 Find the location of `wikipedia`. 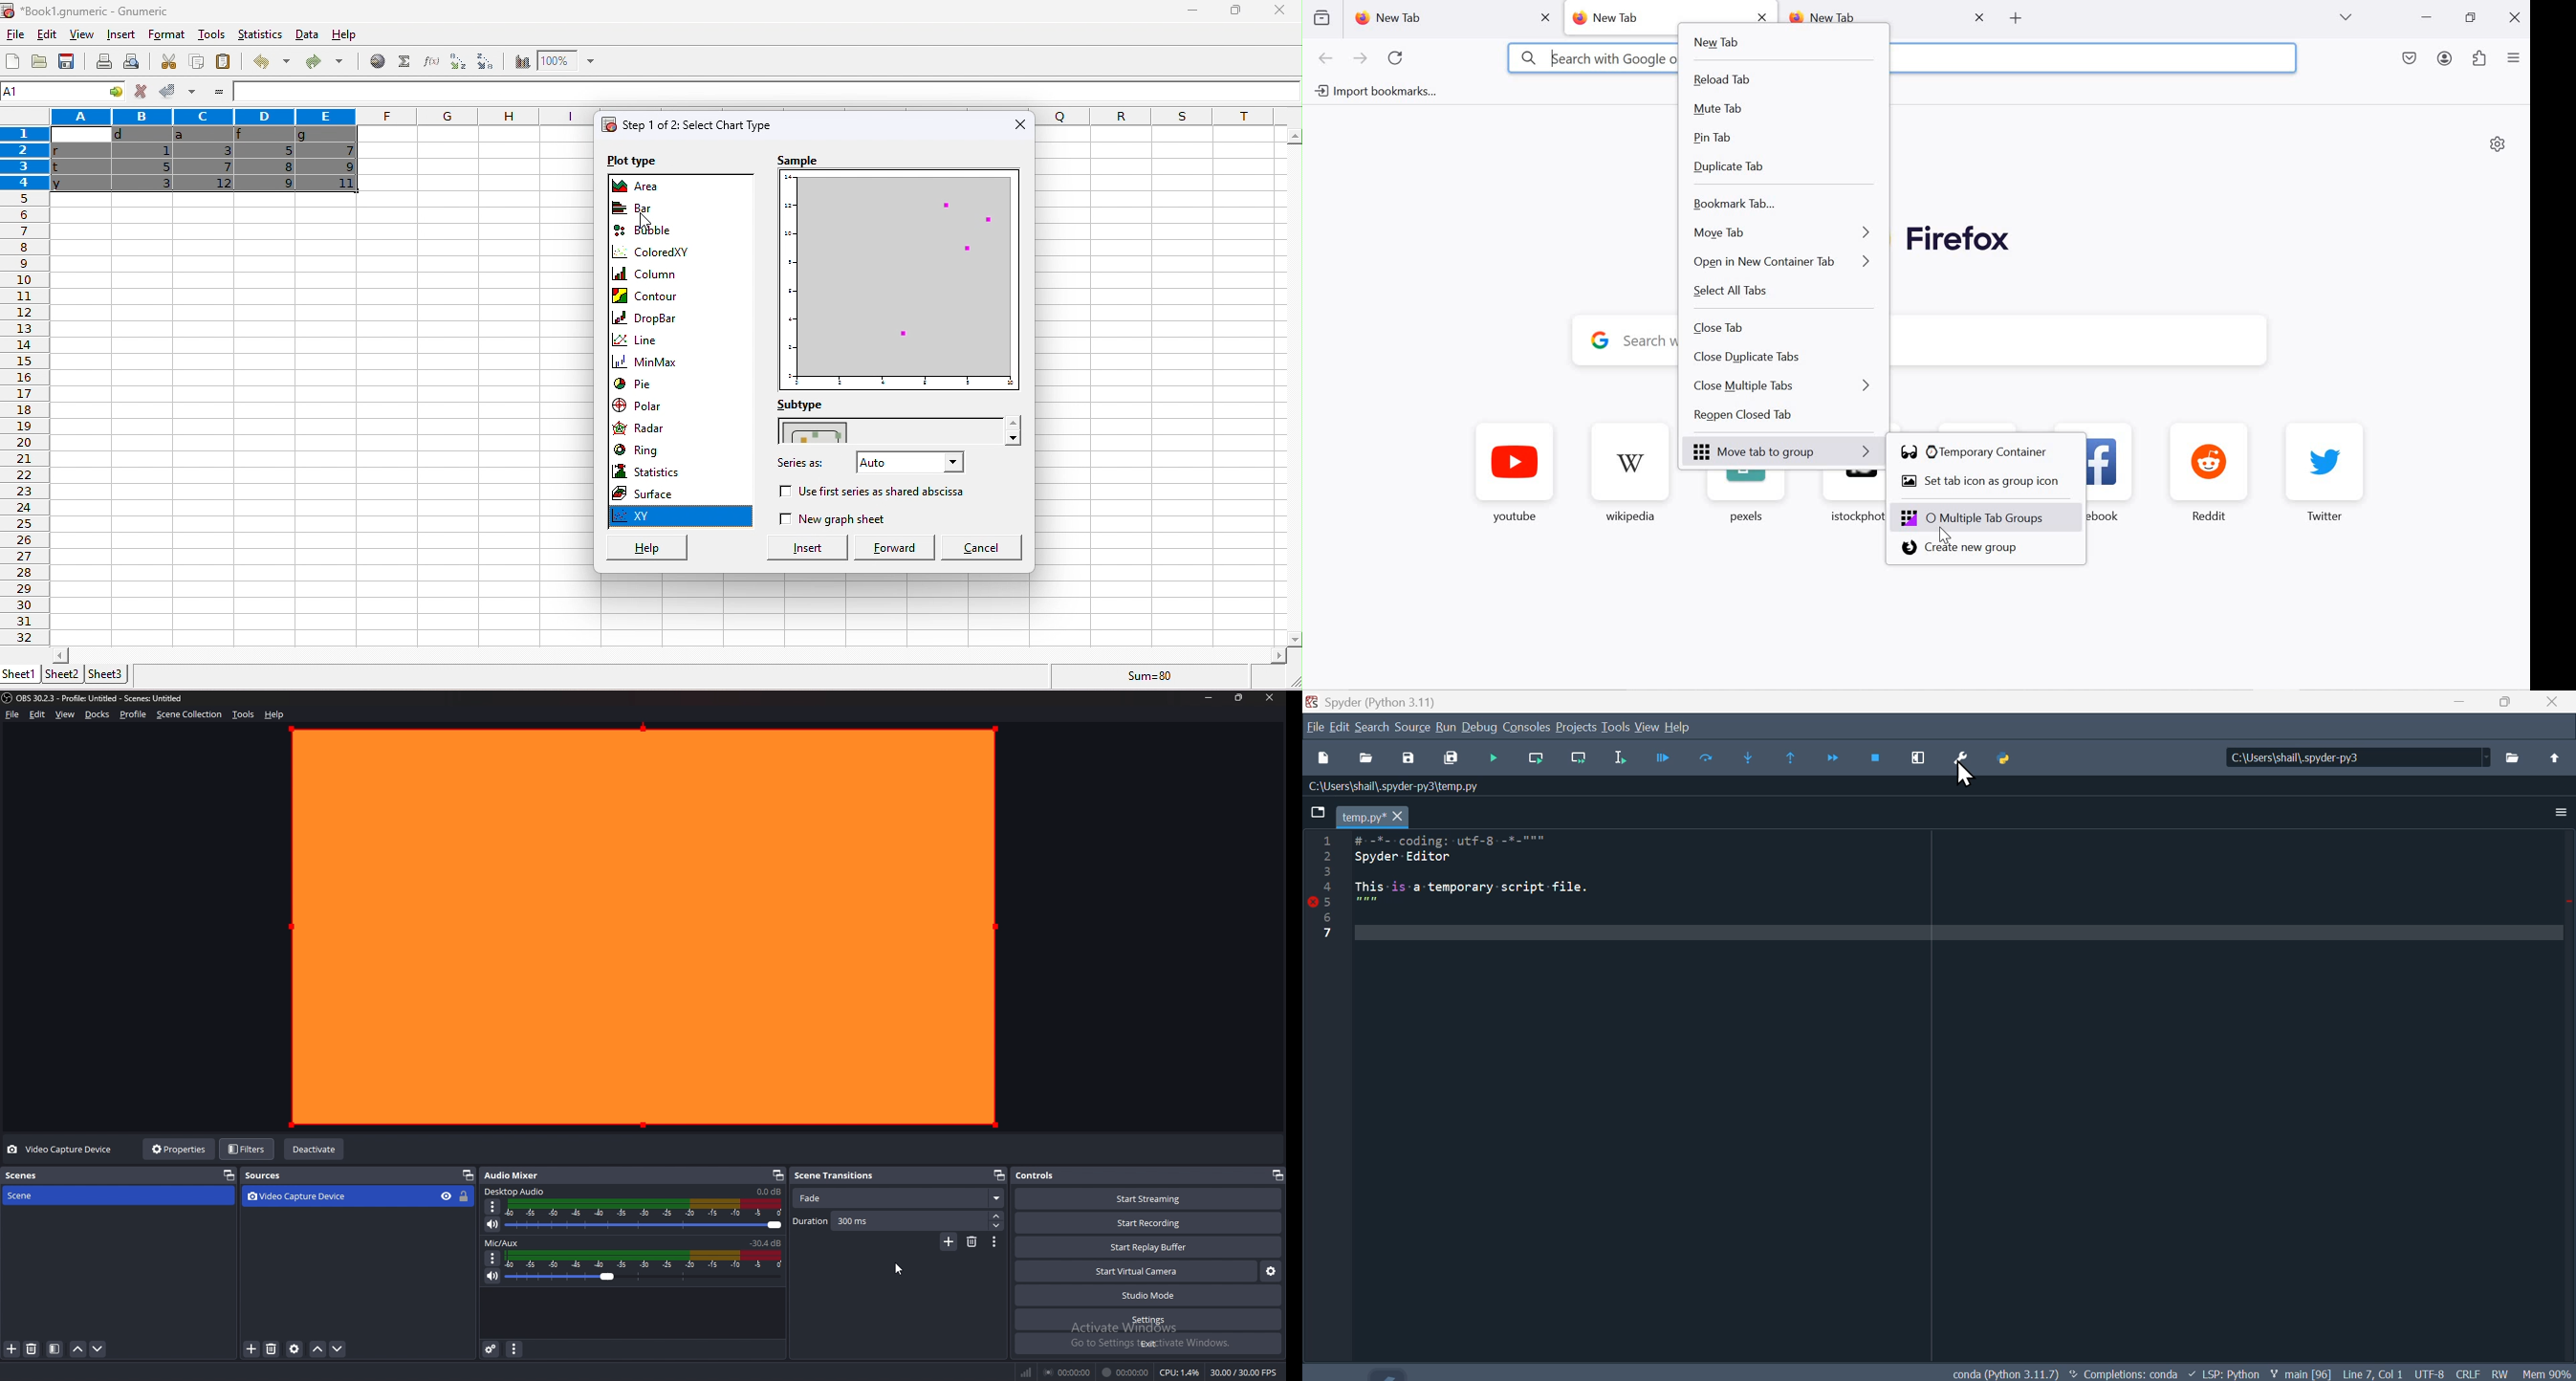

wikipedia is located at coordinates (1631, 474).